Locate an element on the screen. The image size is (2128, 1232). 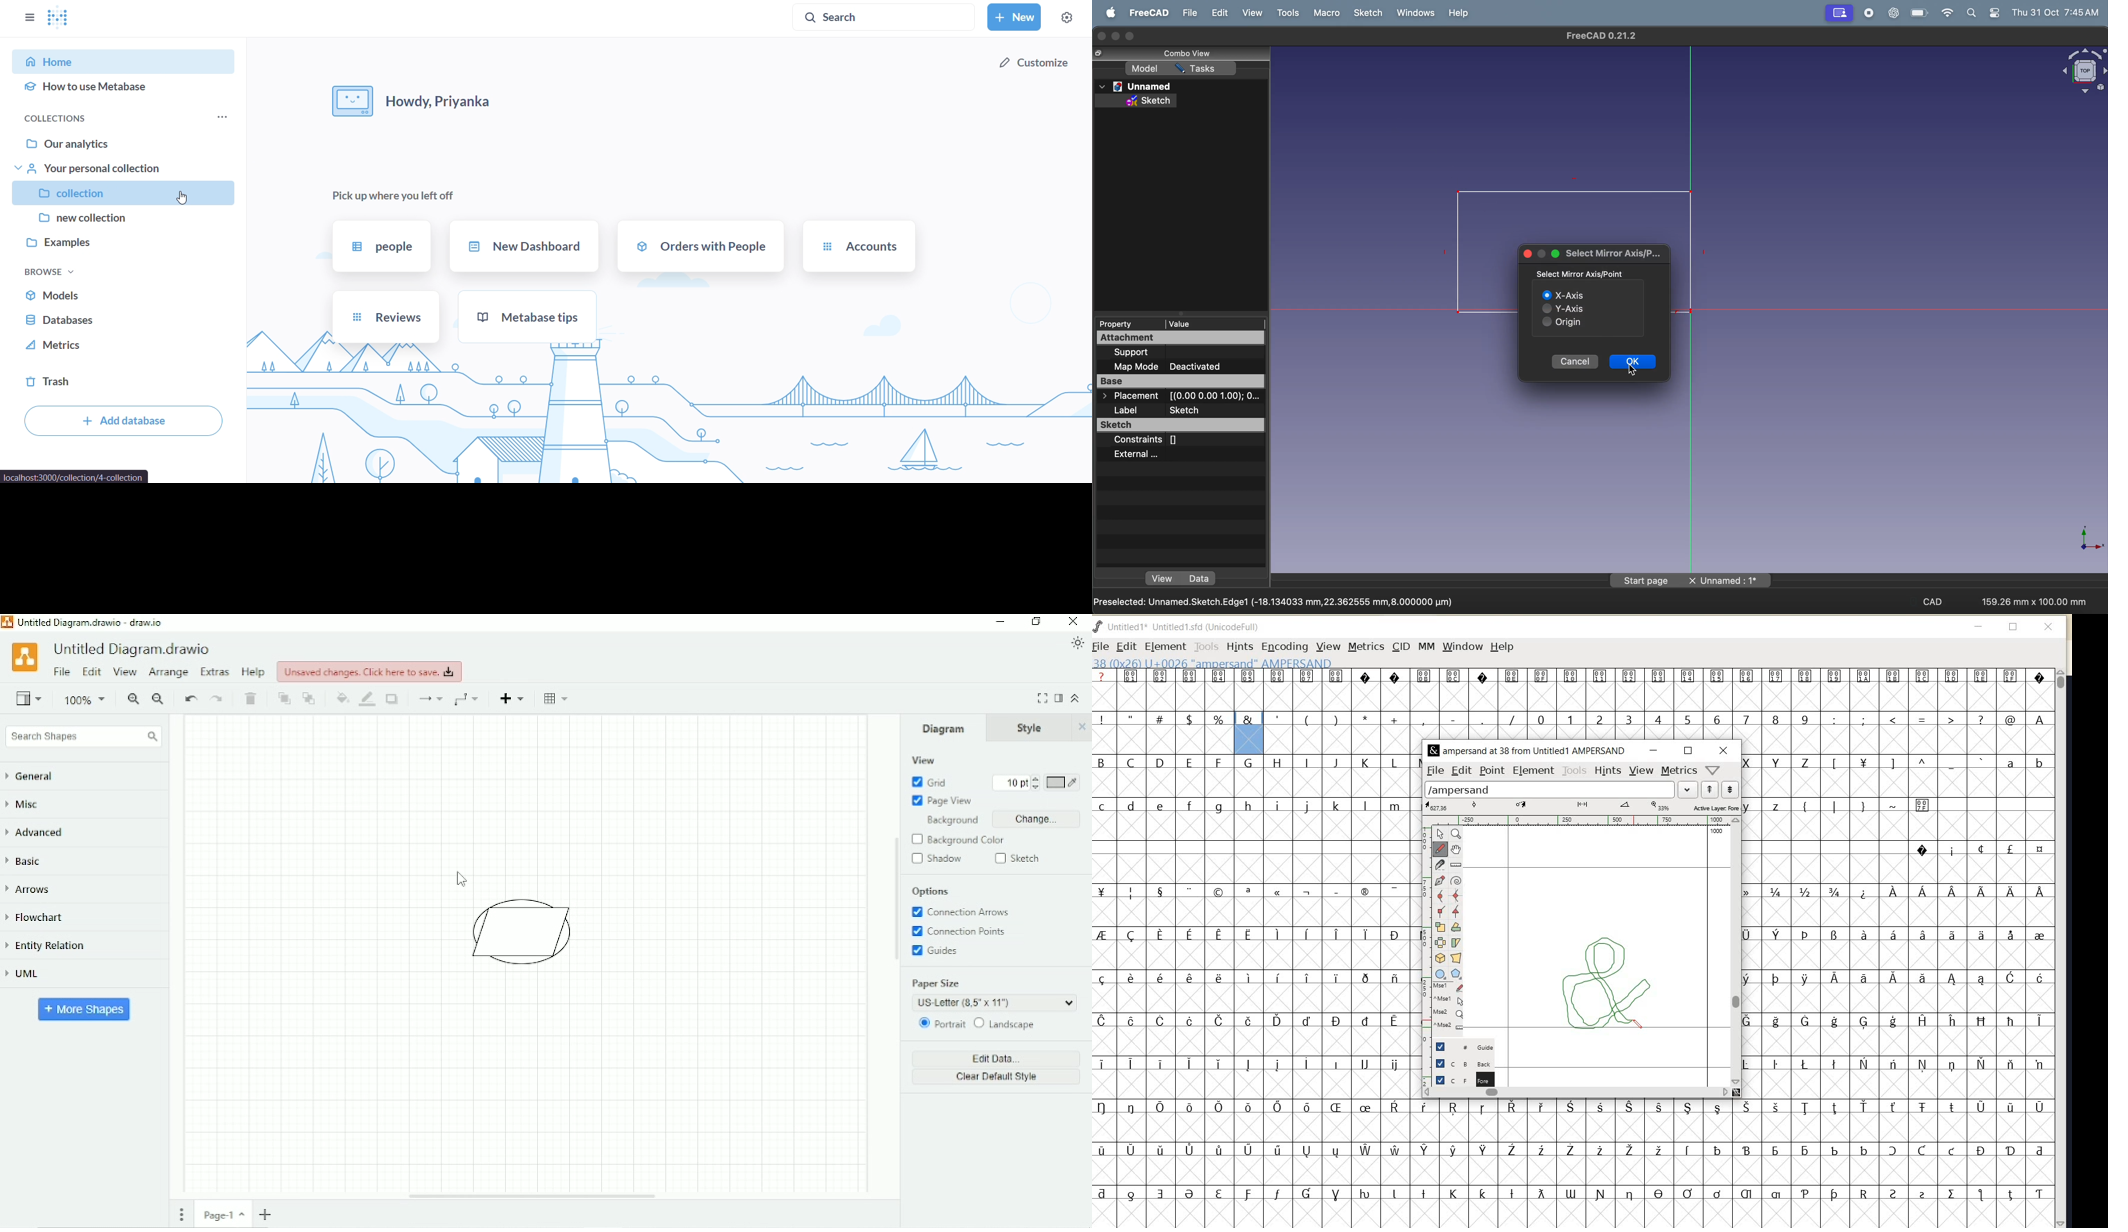
ENCODING is located at coordinates (1284, 647).